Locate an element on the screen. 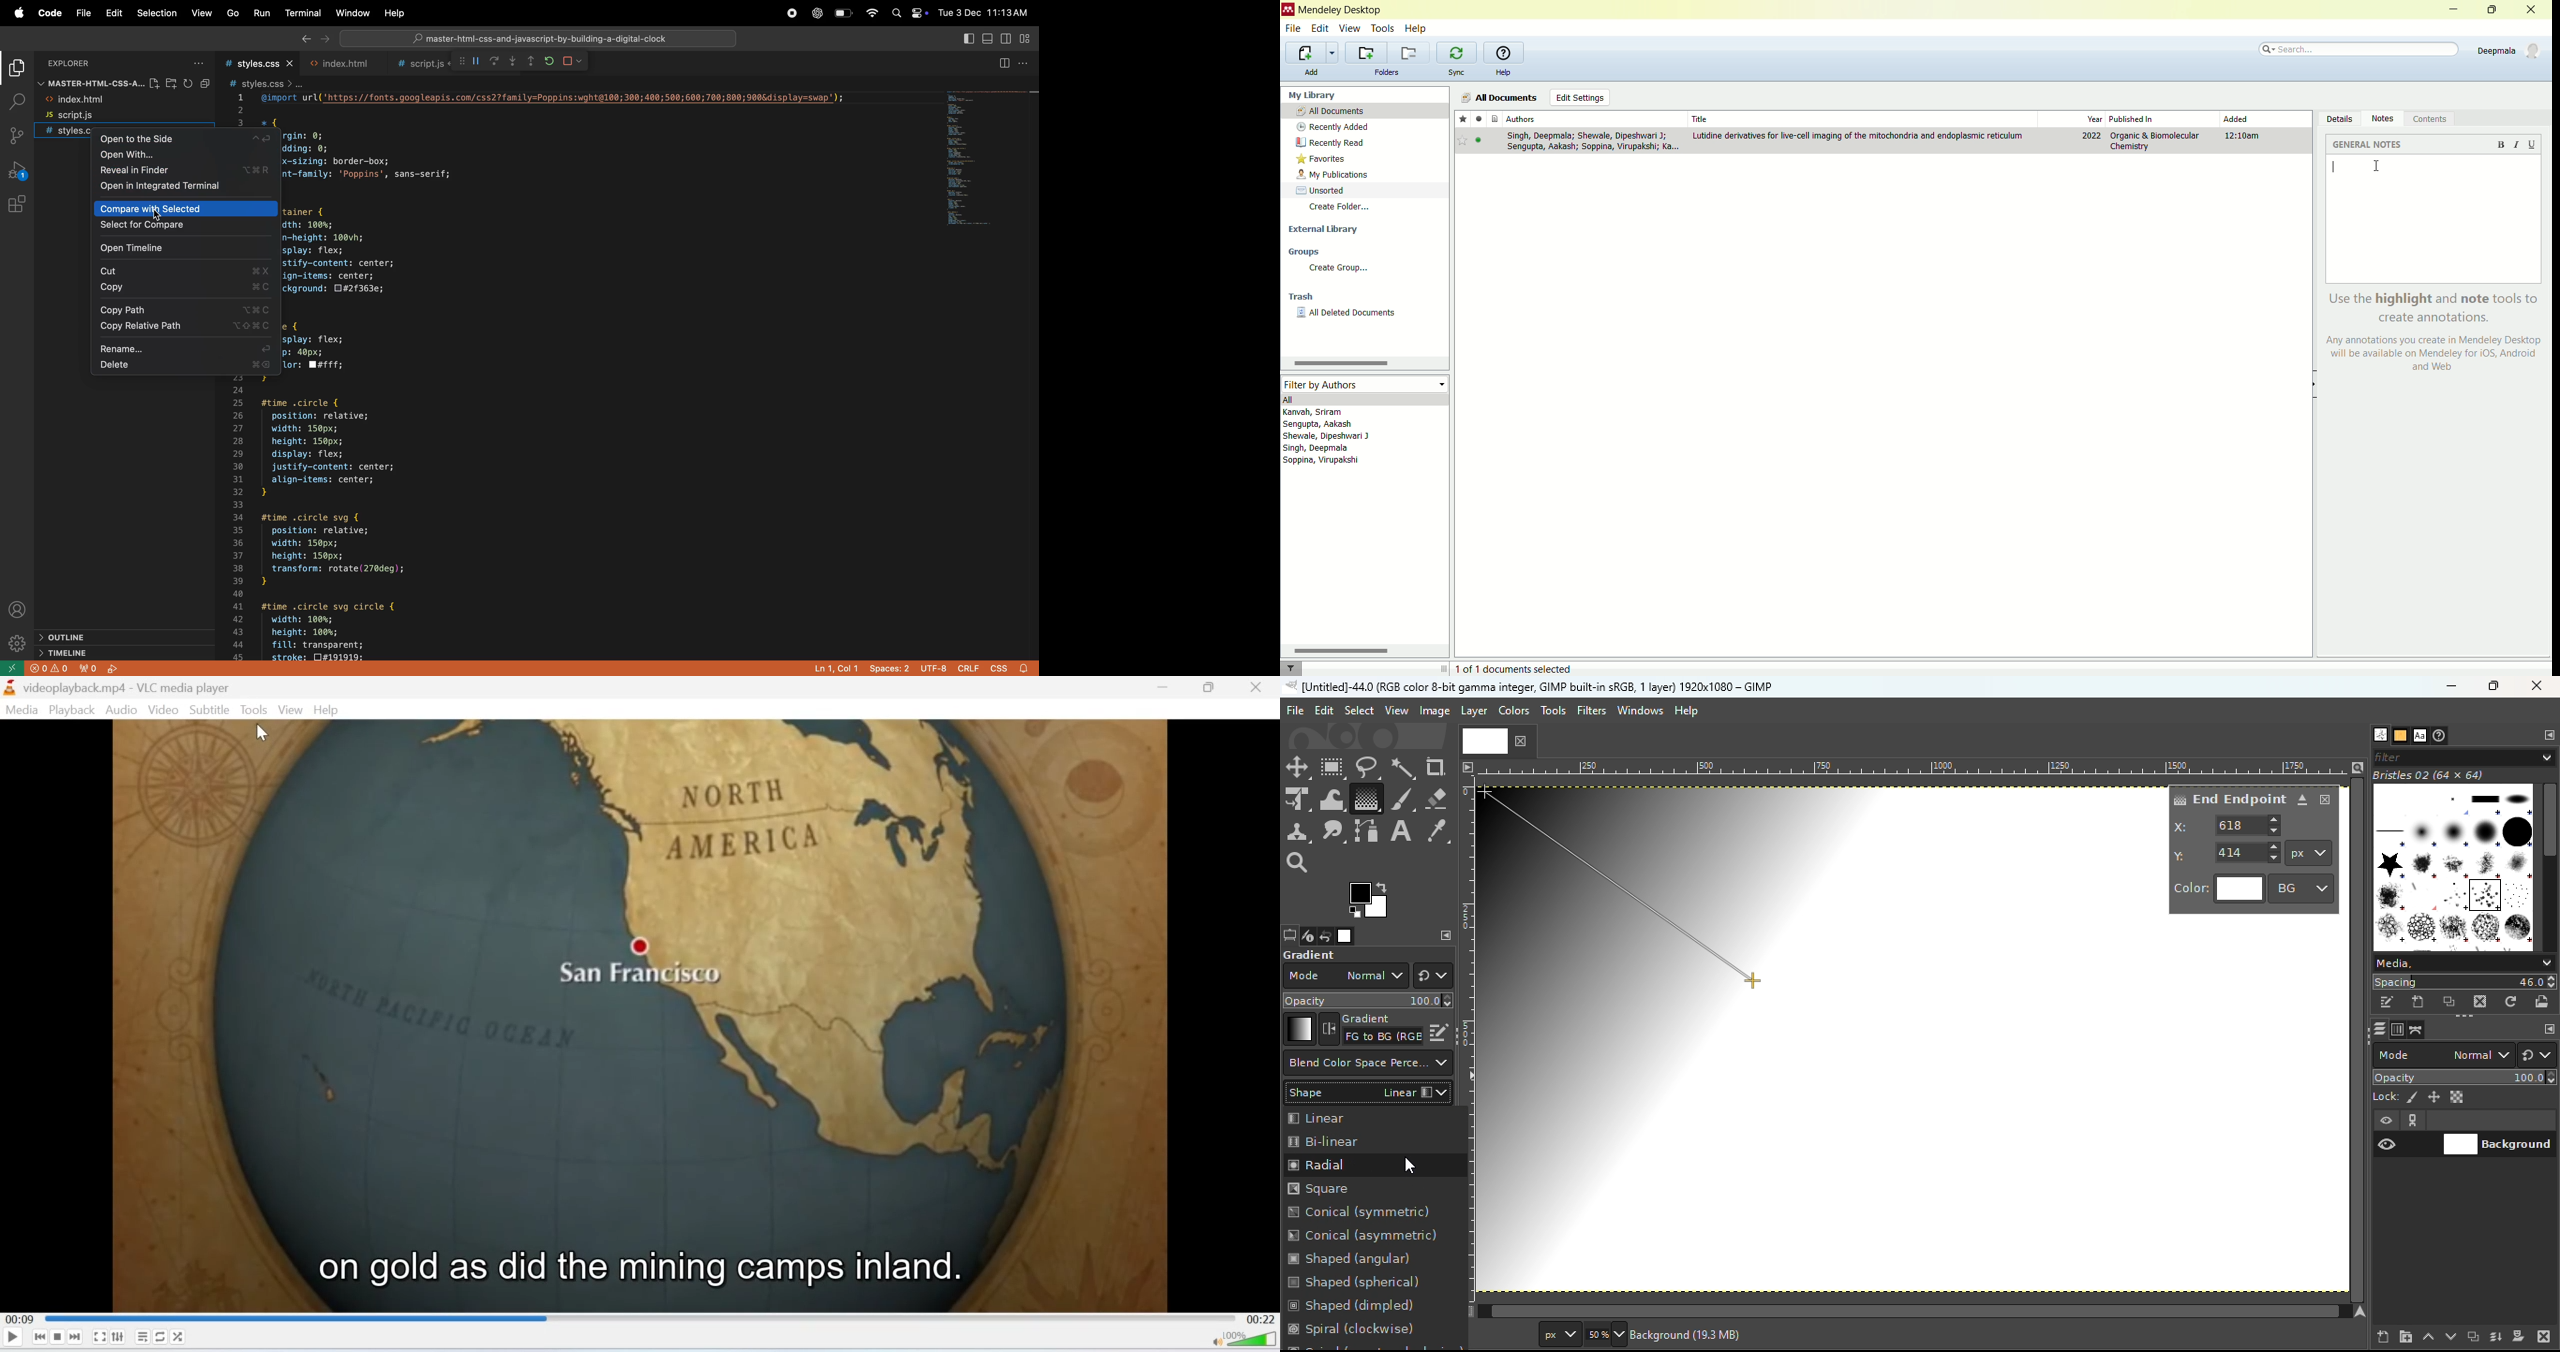  tools is located at coordinates (1383, 28).